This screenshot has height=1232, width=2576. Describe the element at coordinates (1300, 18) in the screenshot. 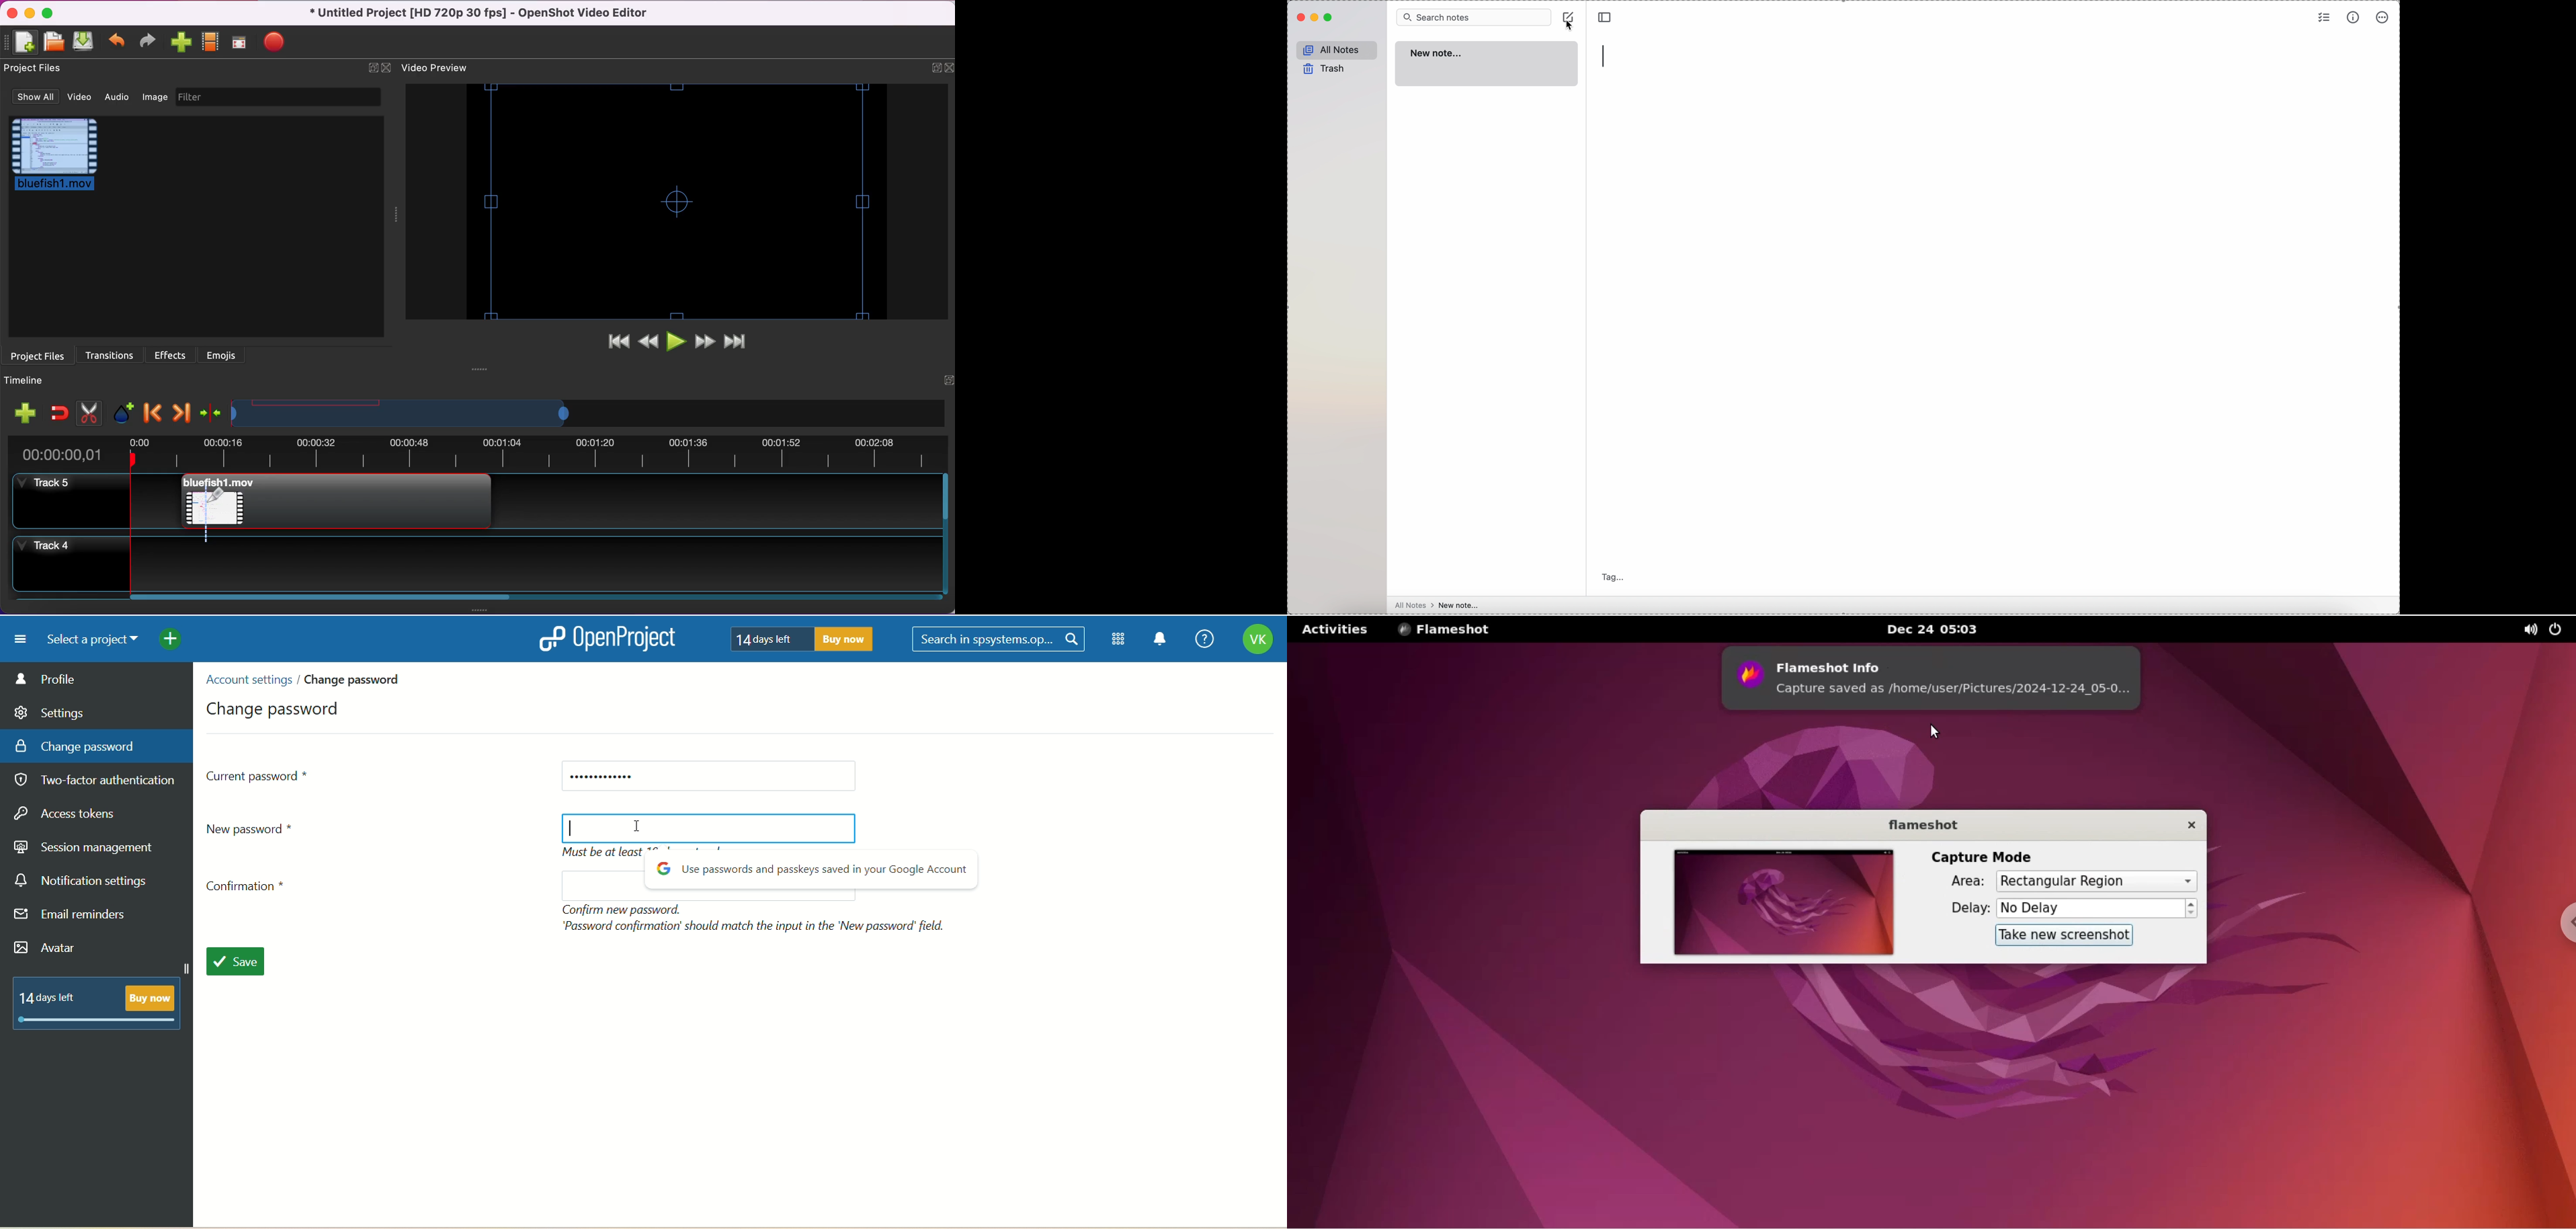

I see `close Simplenote` at that location.